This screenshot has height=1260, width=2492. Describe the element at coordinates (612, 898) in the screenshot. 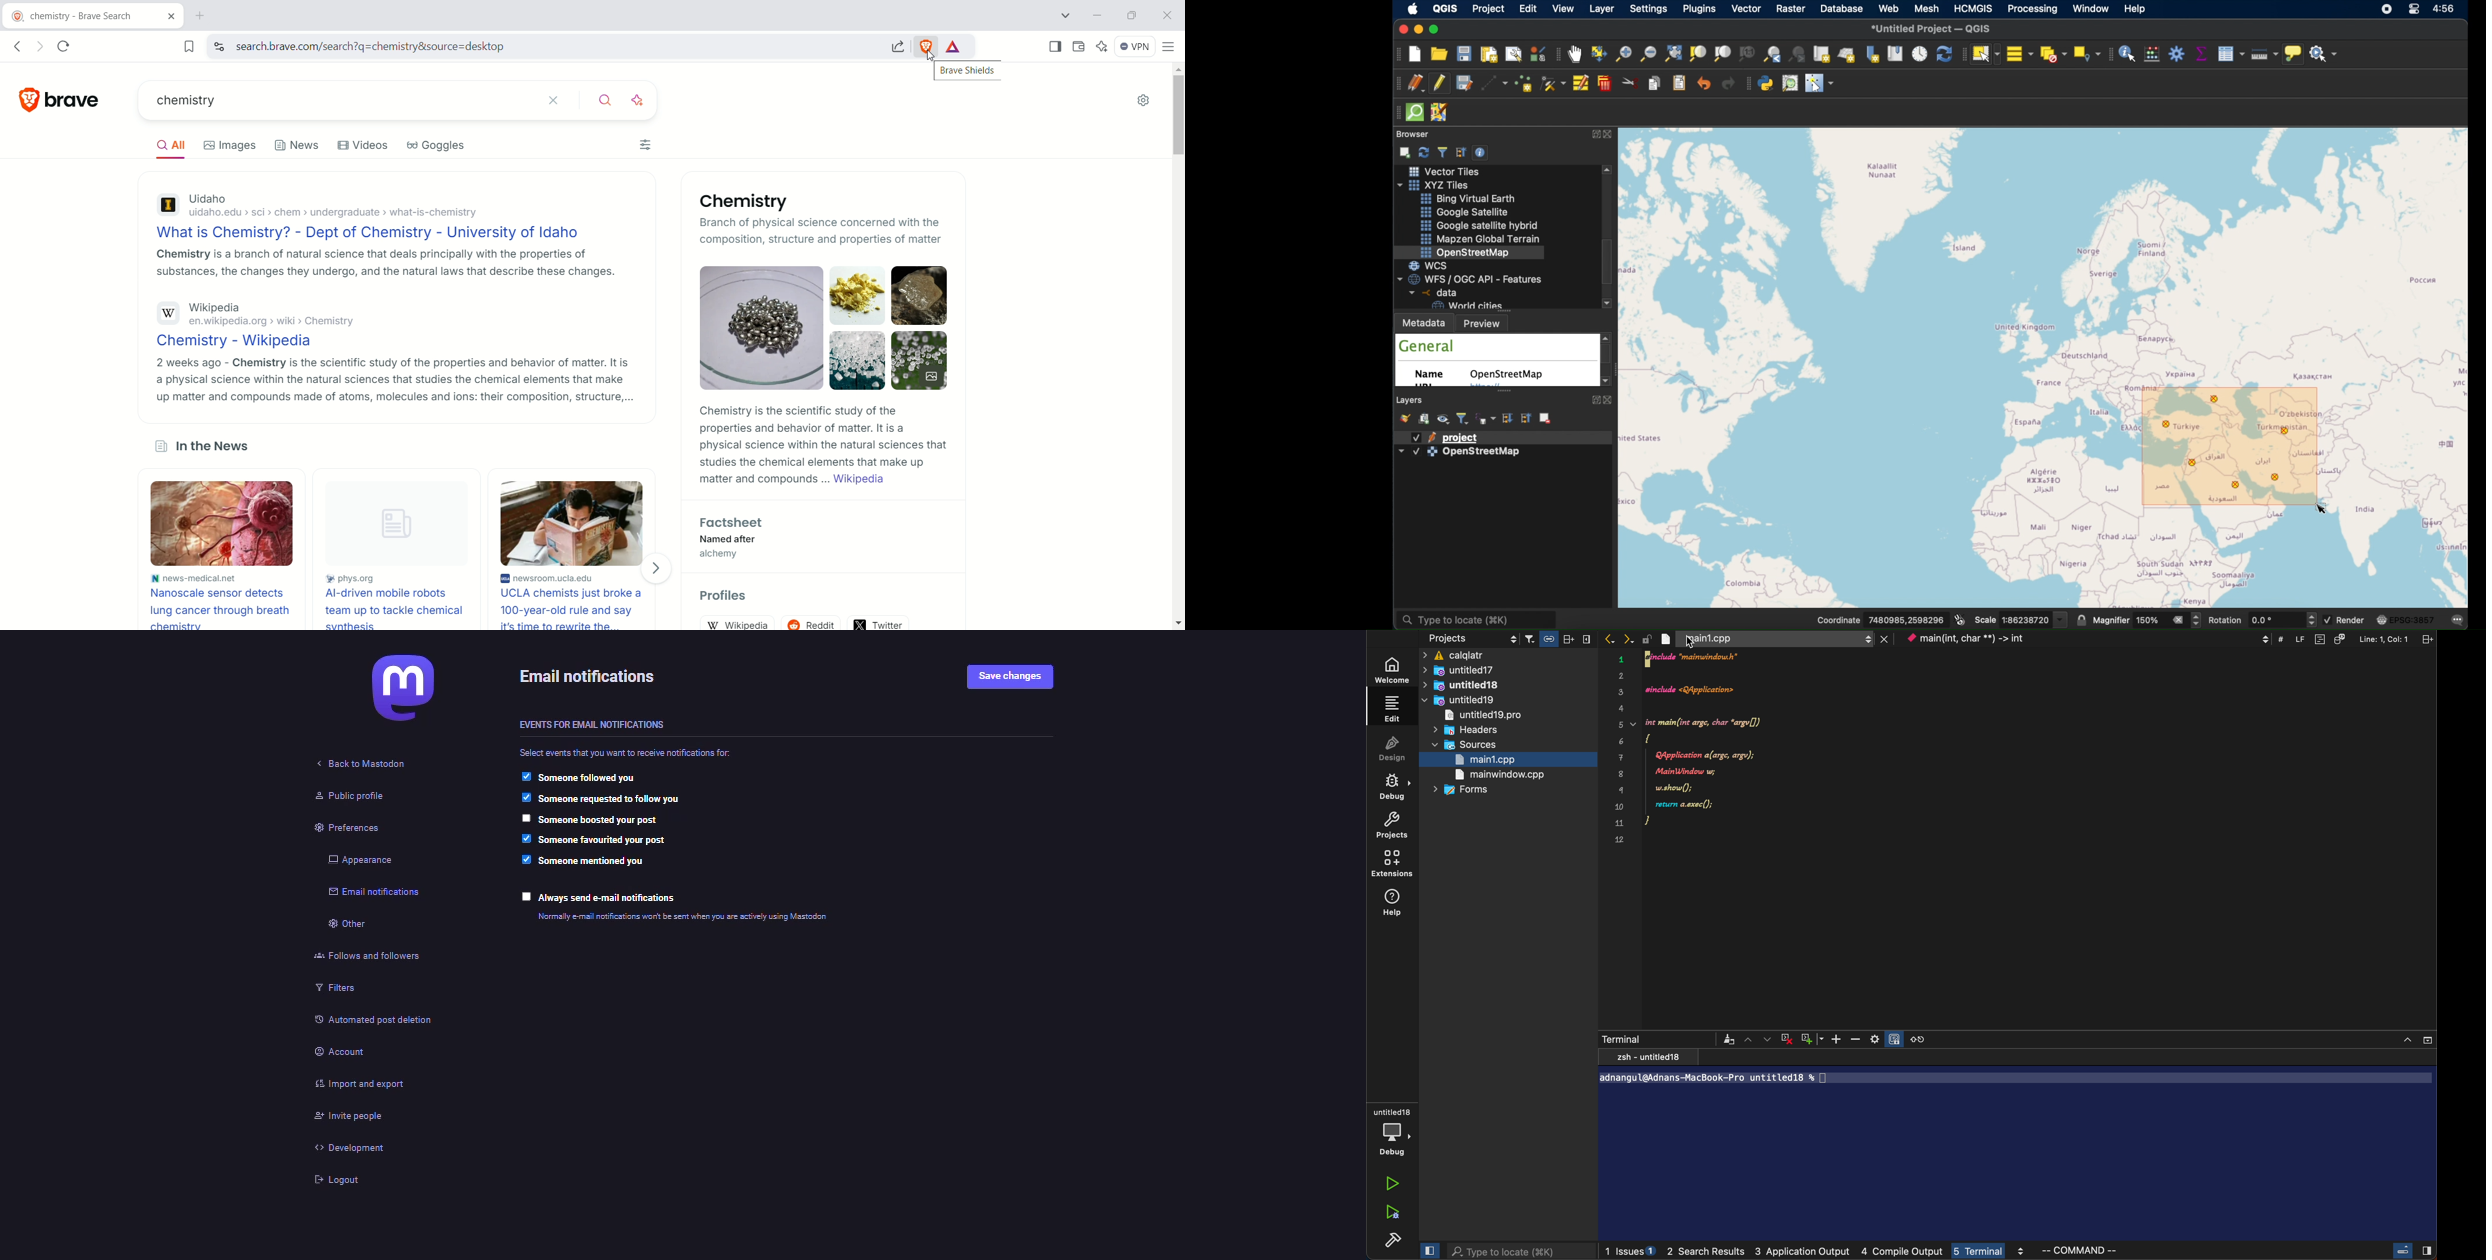

I see `always send email notifications` at that location.